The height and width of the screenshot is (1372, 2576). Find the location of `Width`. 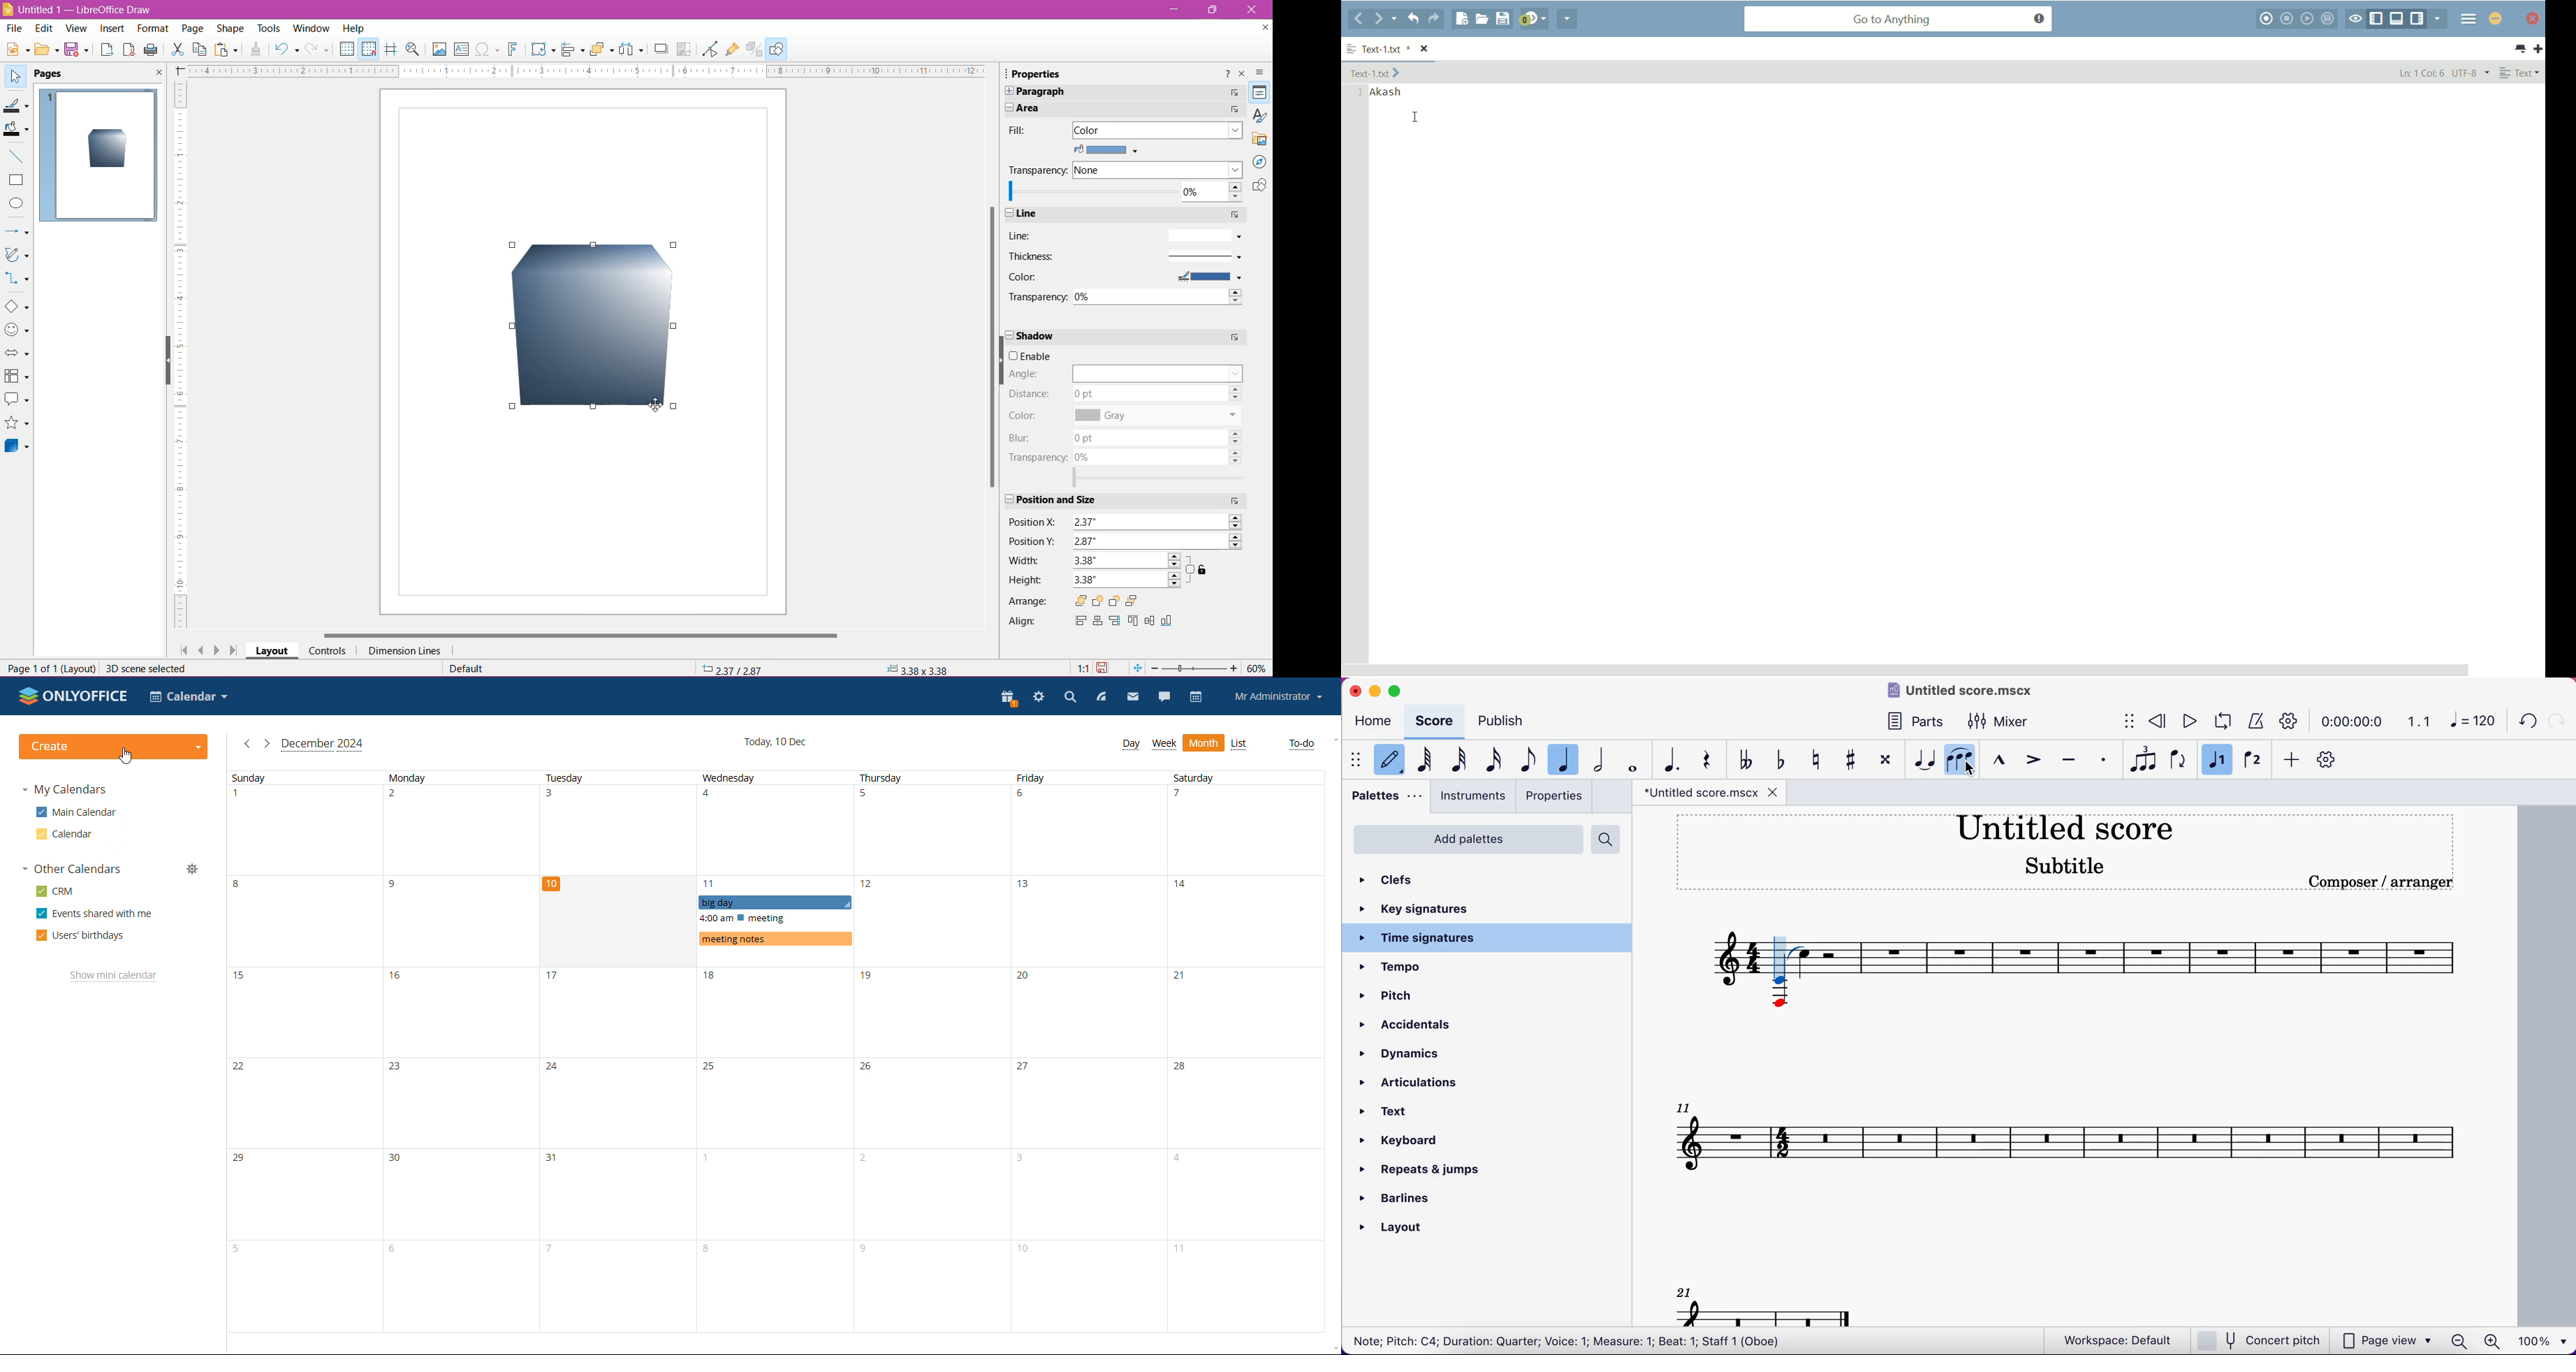

Width is located at coordinates (1024, 560).